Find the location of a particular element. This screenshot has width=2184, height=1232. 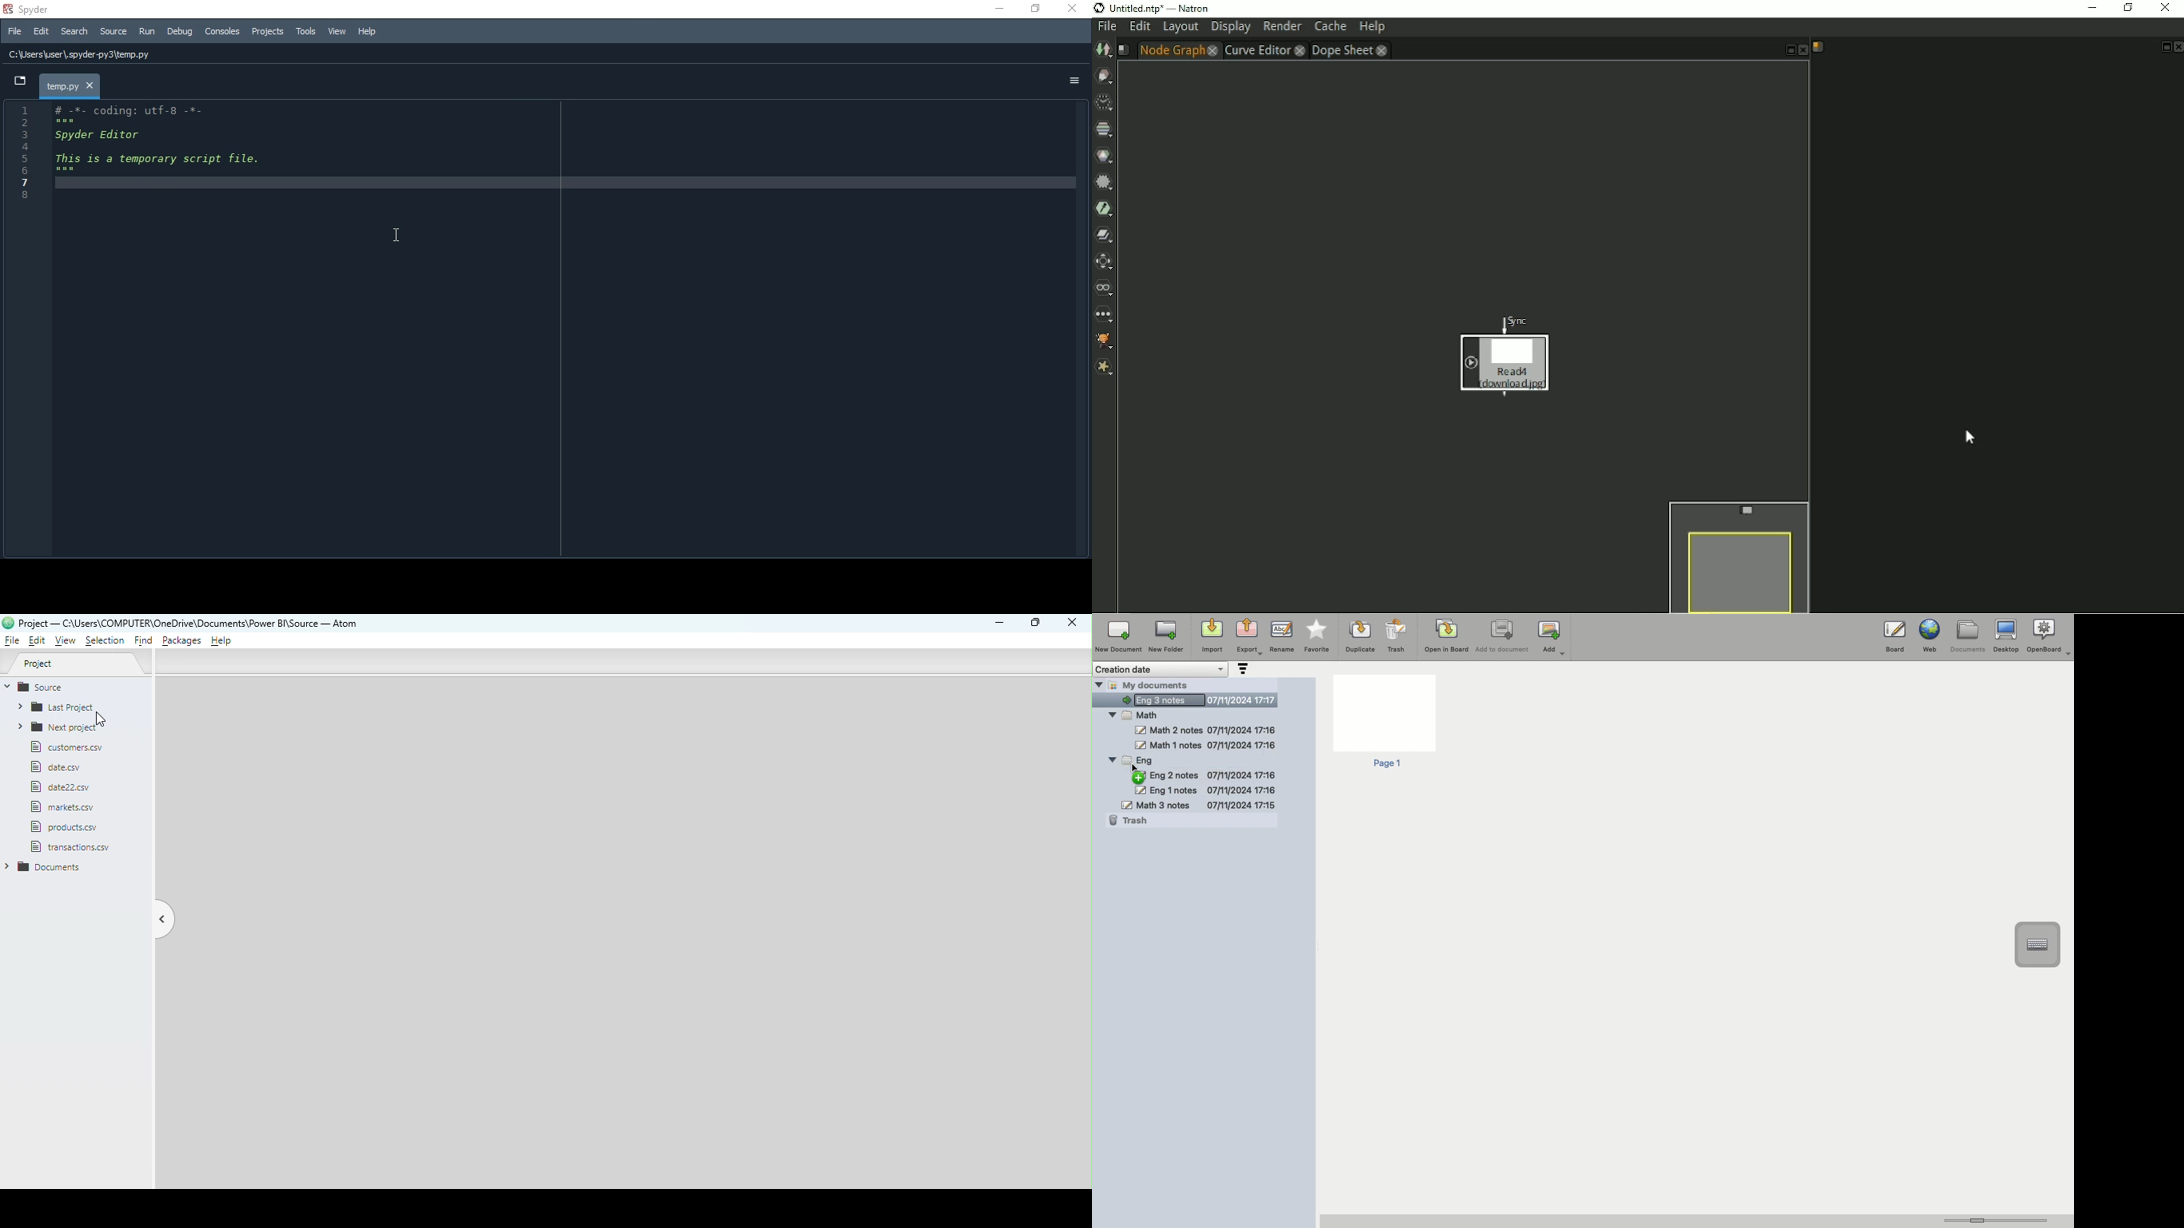

Help is located at coordinates (371, 32).